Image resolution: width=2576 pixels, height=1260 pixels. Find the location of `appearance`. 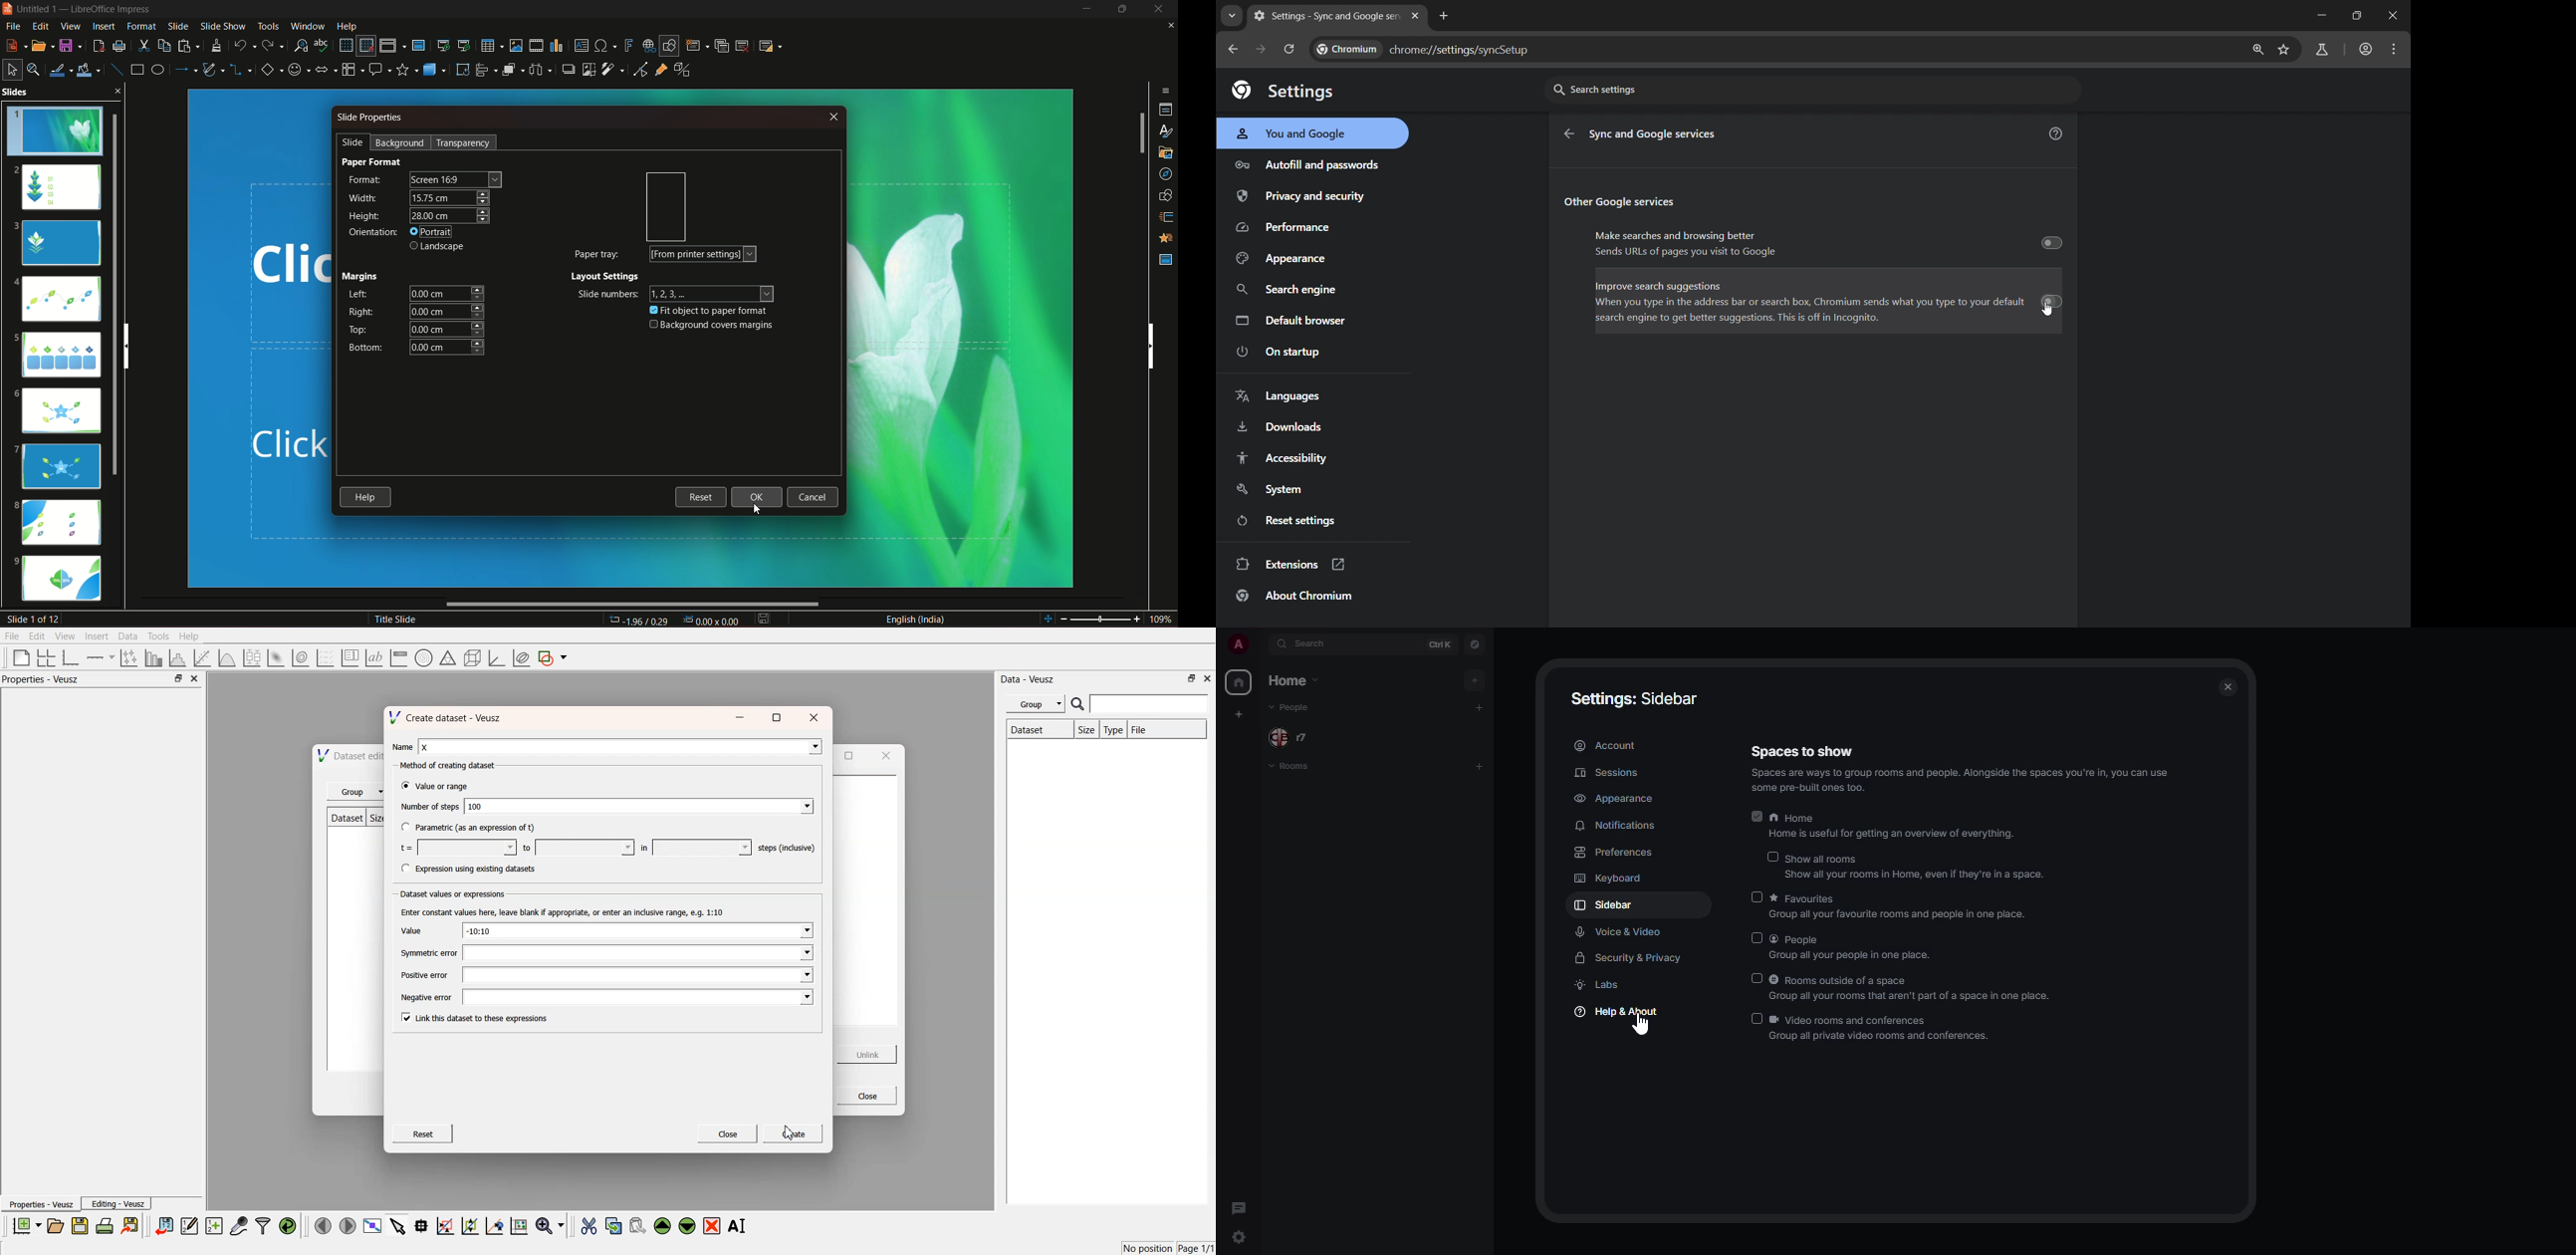

appearance is located at coordinates (1616, 798).